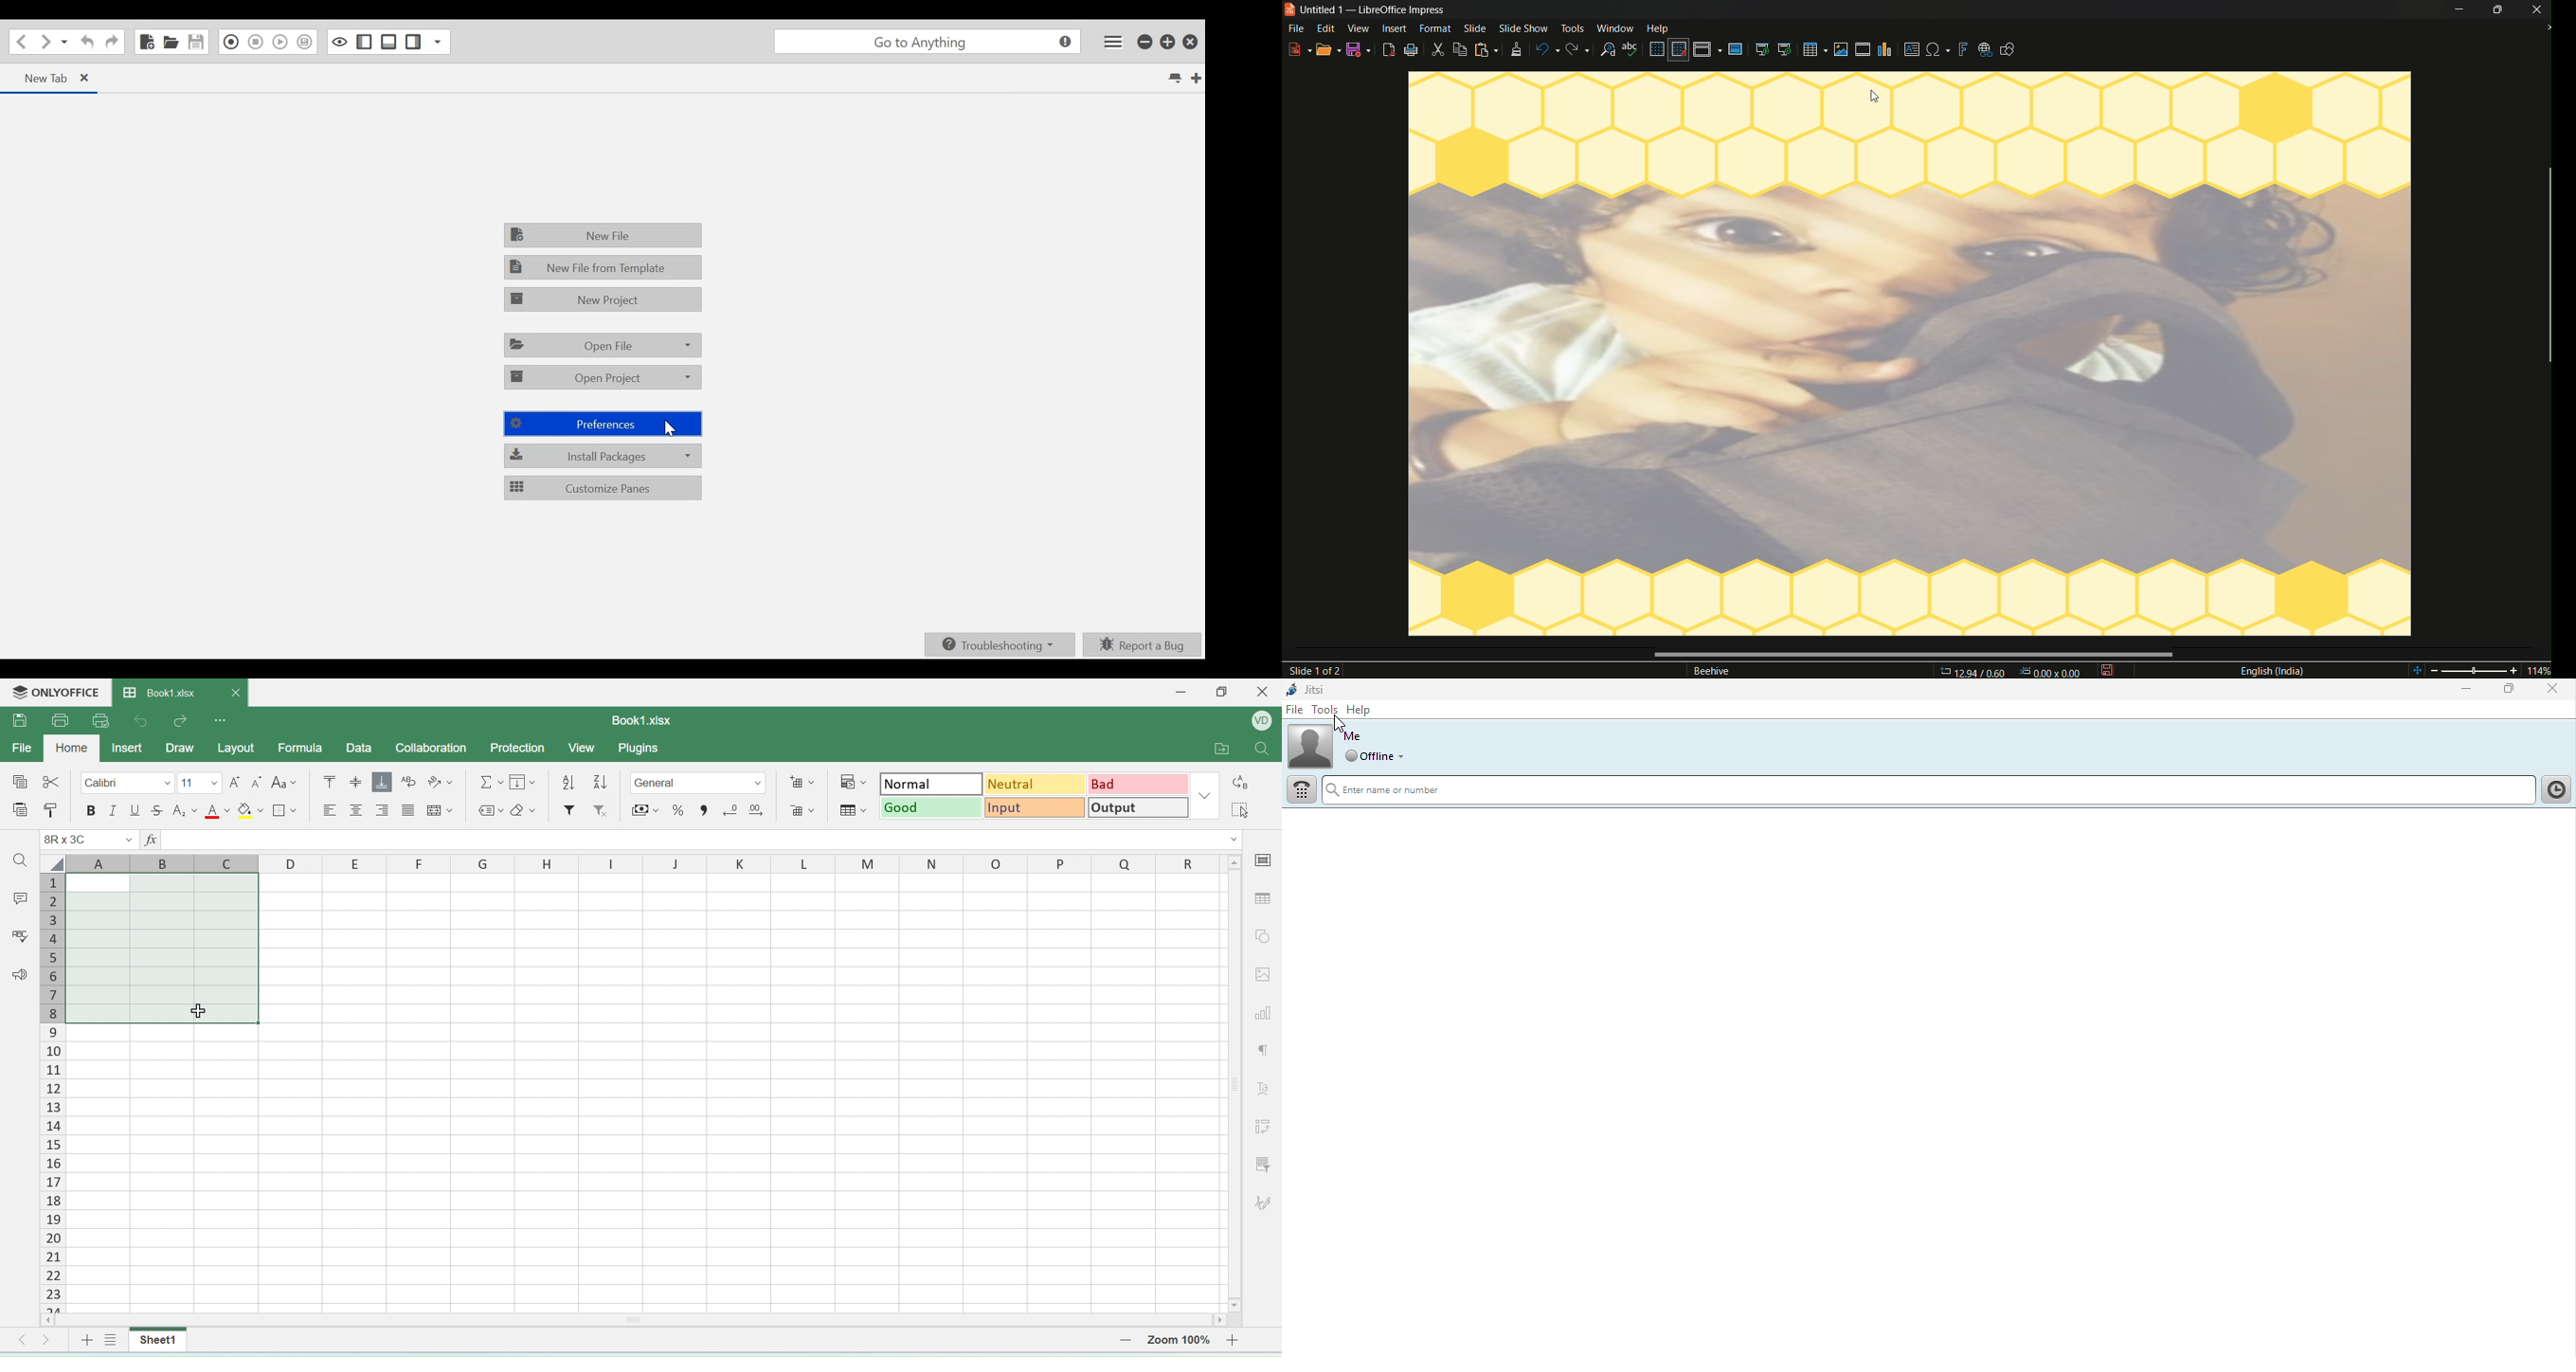  I want to click on start from the first slide, so click(1763, 49).